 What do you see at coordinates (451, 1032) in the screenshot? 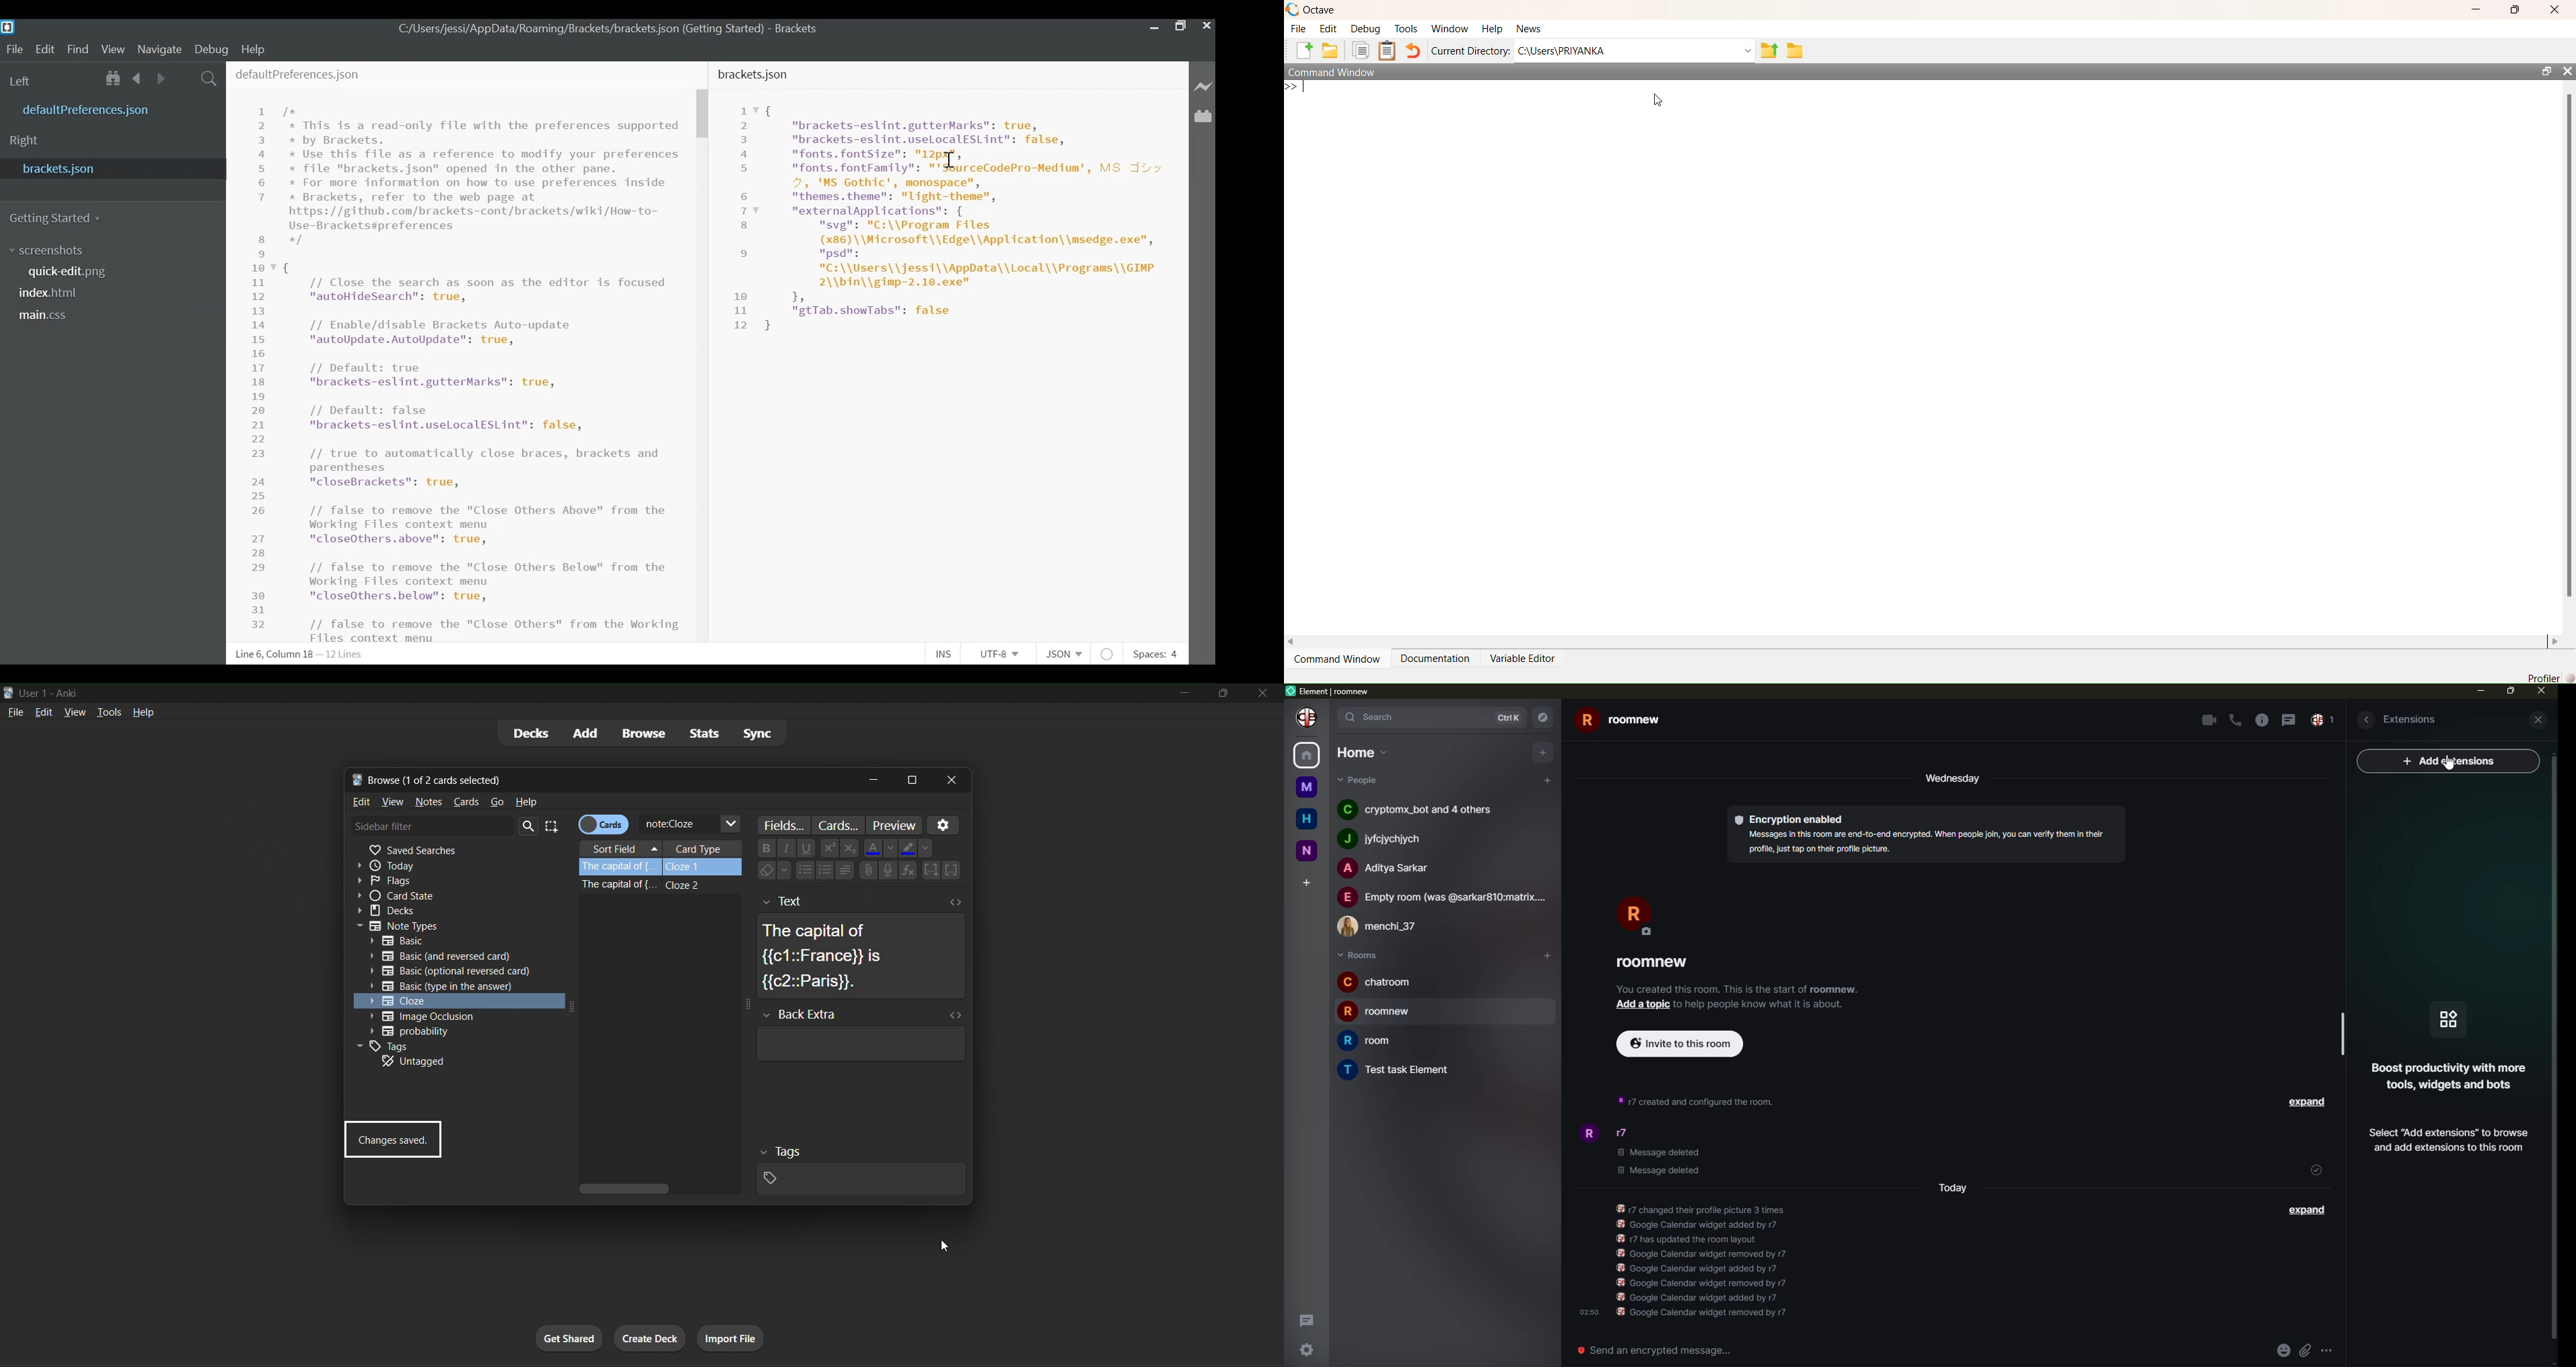
I see `probability filter` at bounding box center [451, 1032].